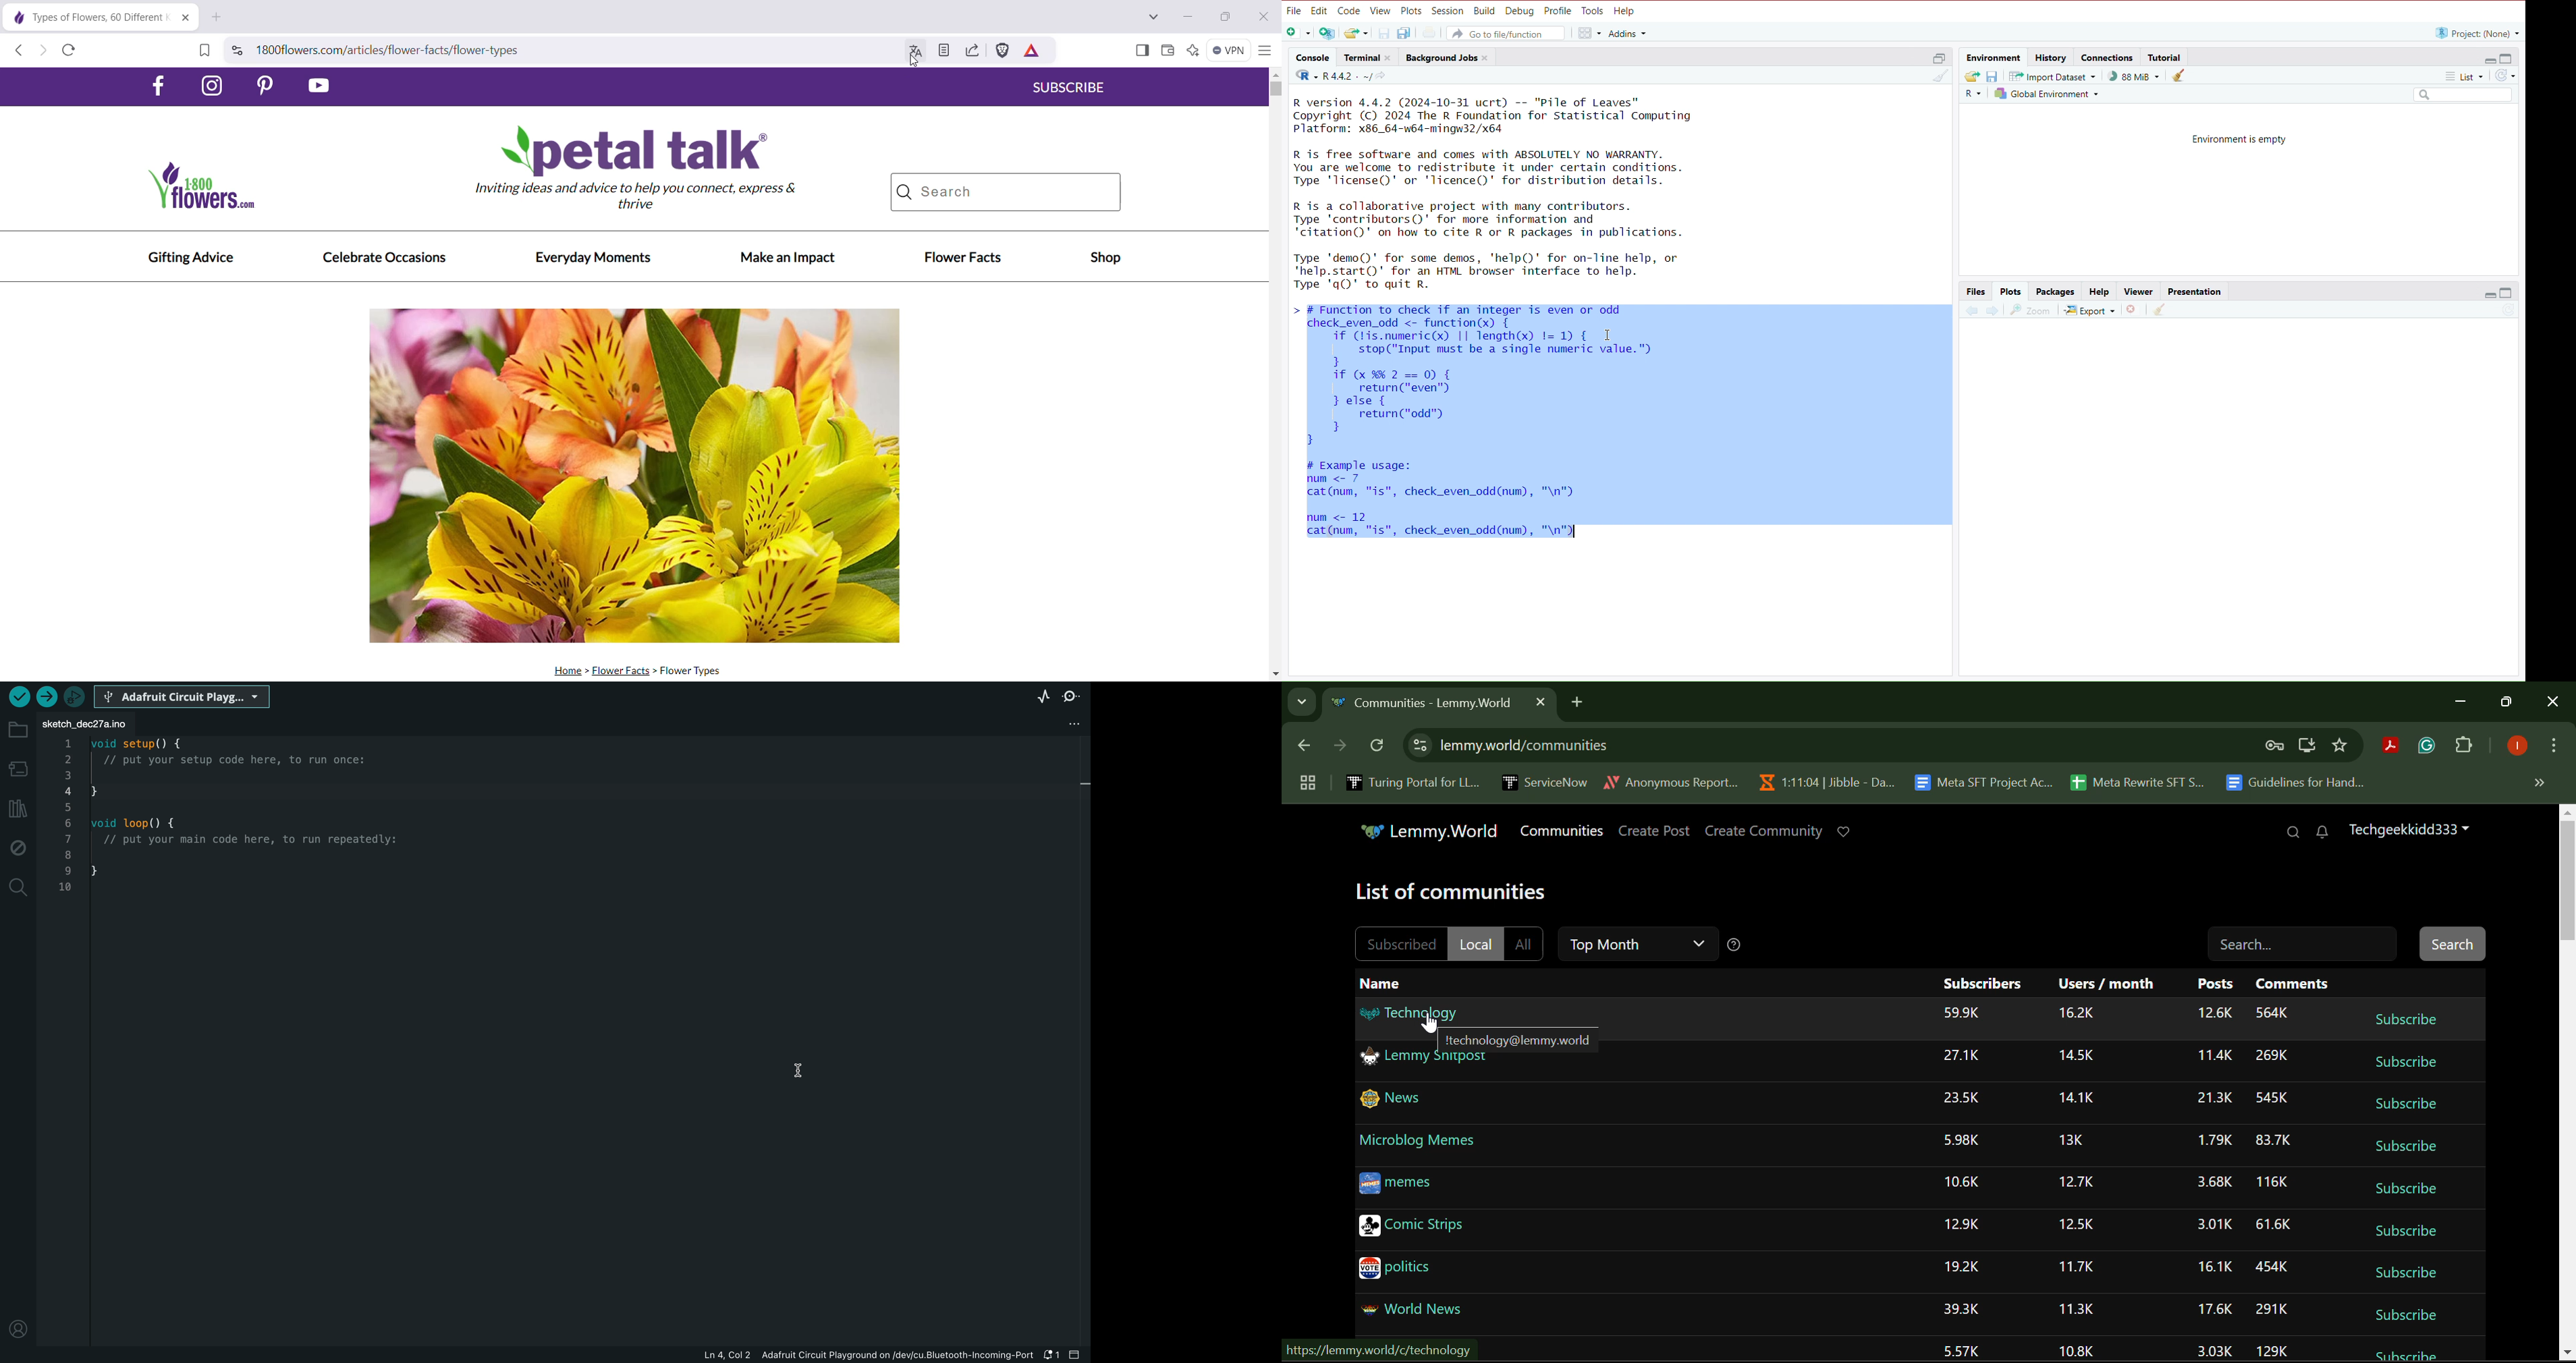 The width and height of the screenshot is (2576, 1372). What do you see at coordinates (2553, 703) in the screenshot?
I see `Close Window` at bounding box center [2553, 703].